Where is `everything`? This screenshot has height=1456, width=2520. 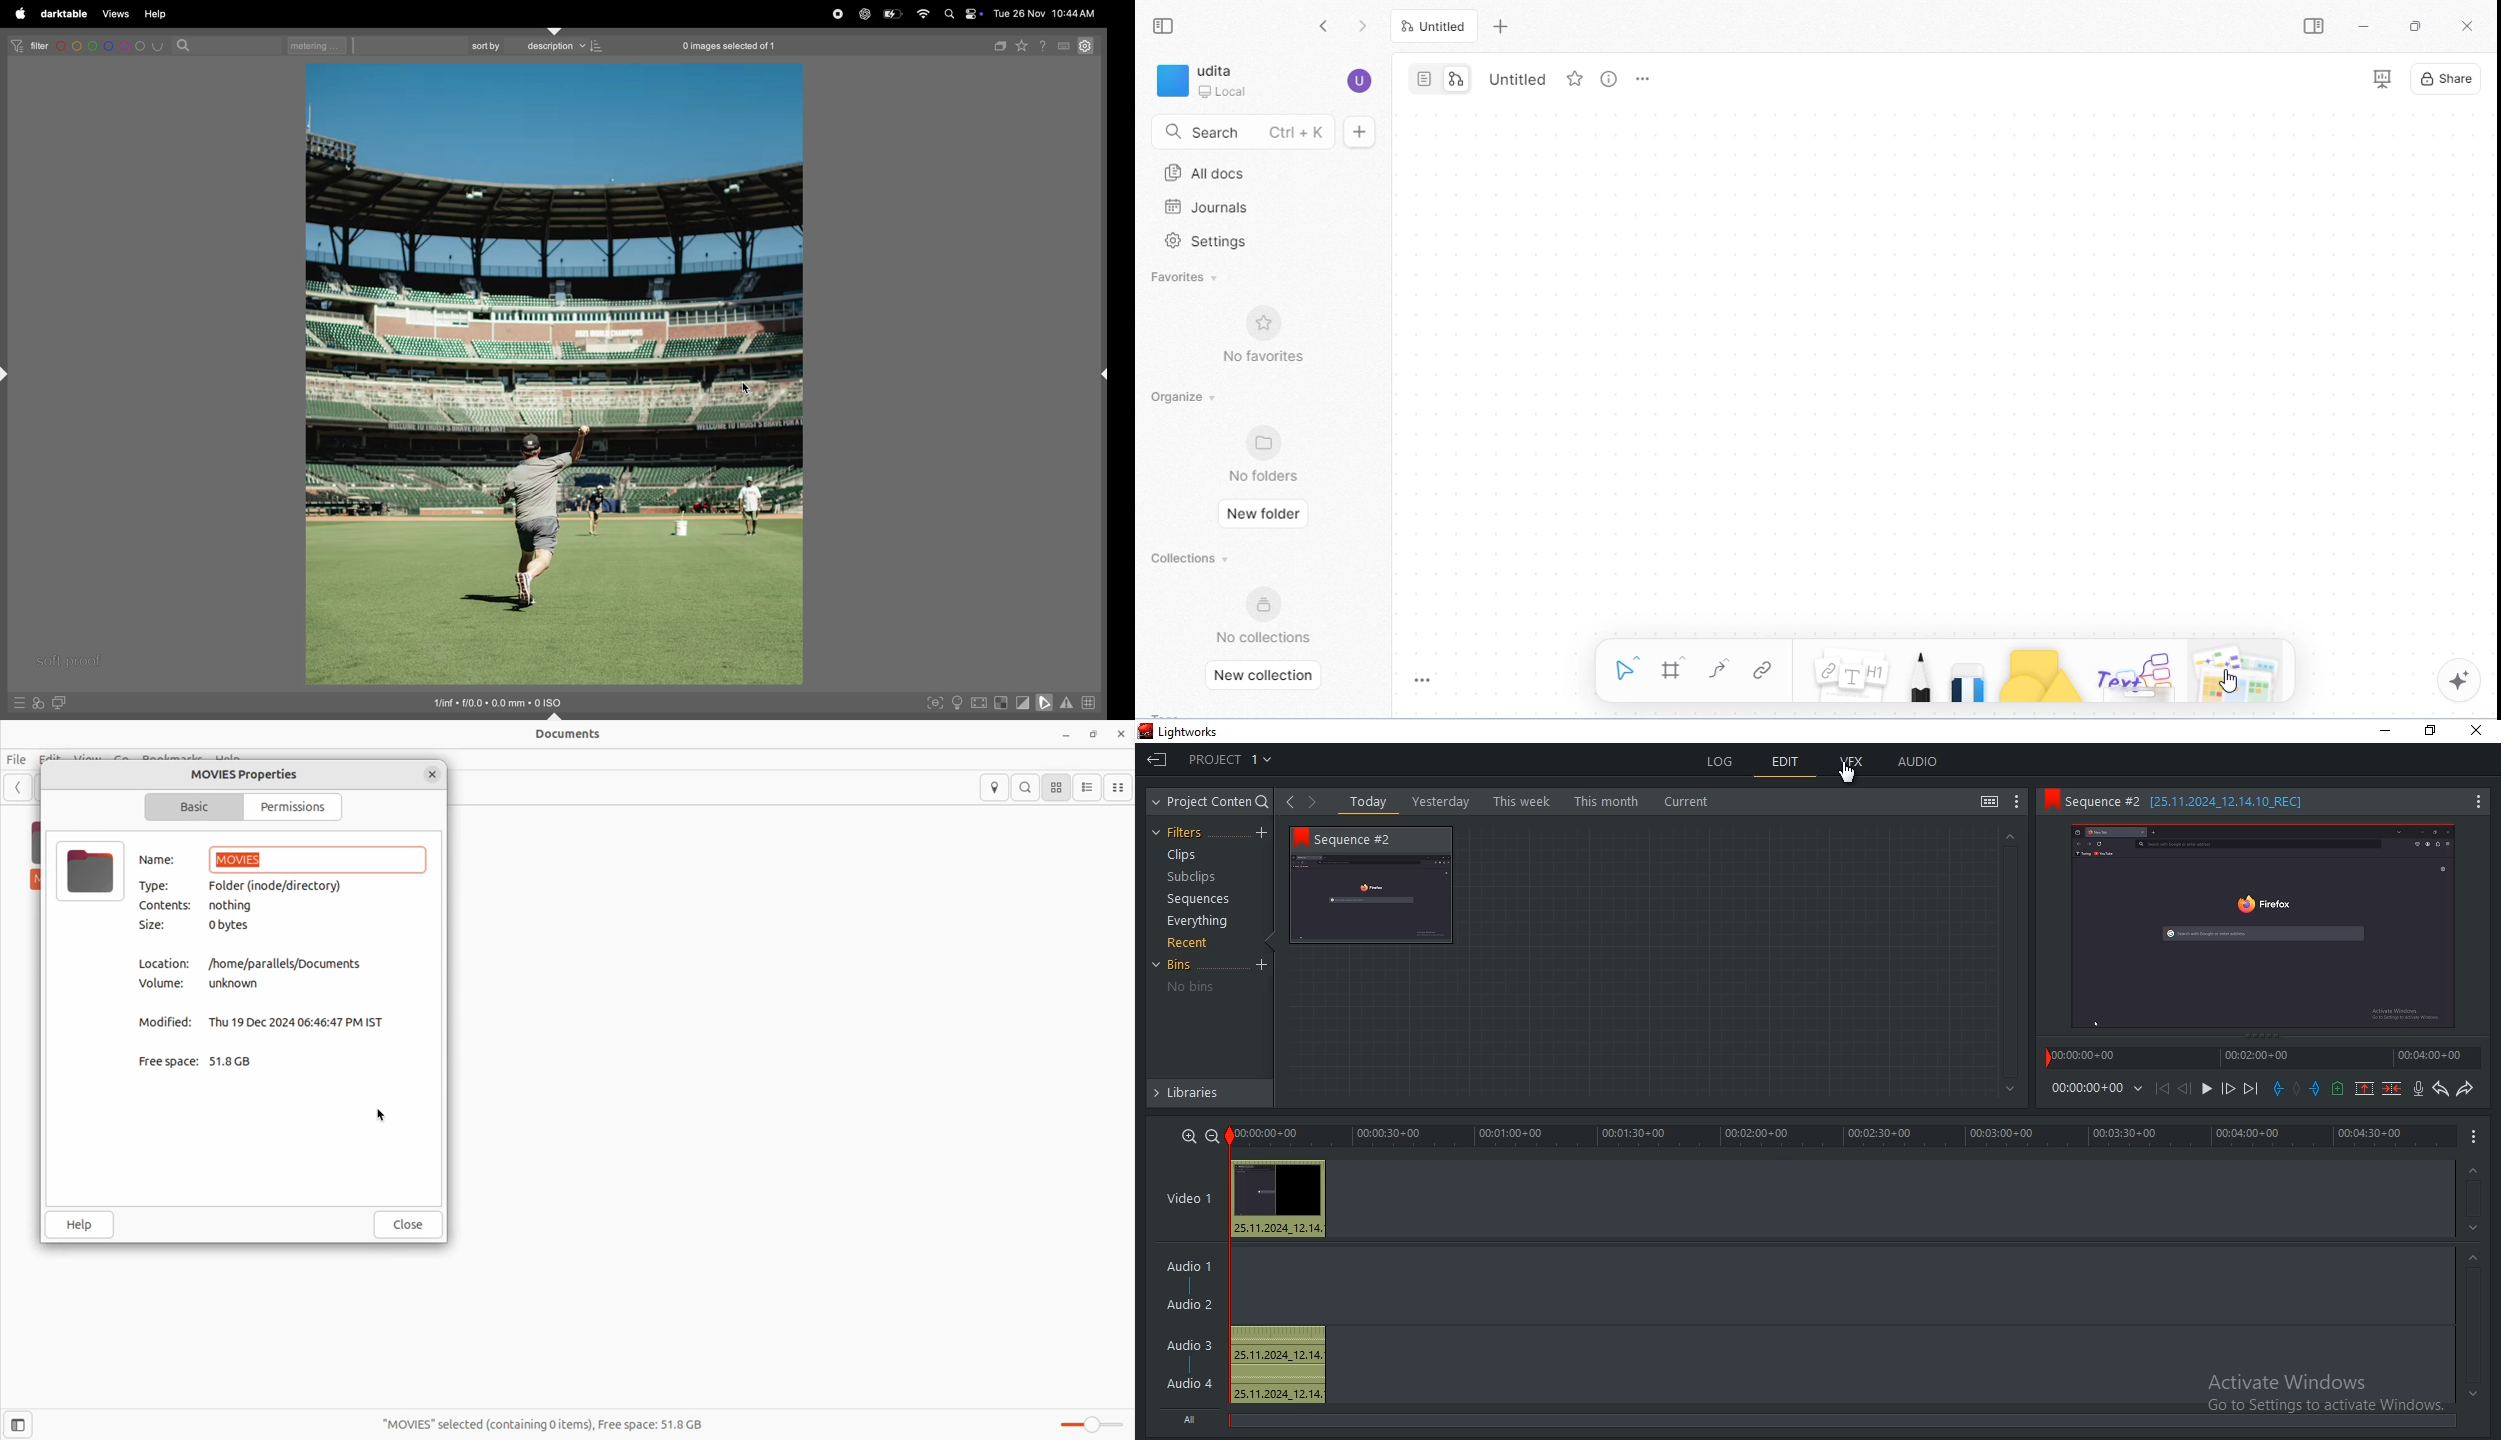
everything is located at coordinates (1196, 921).